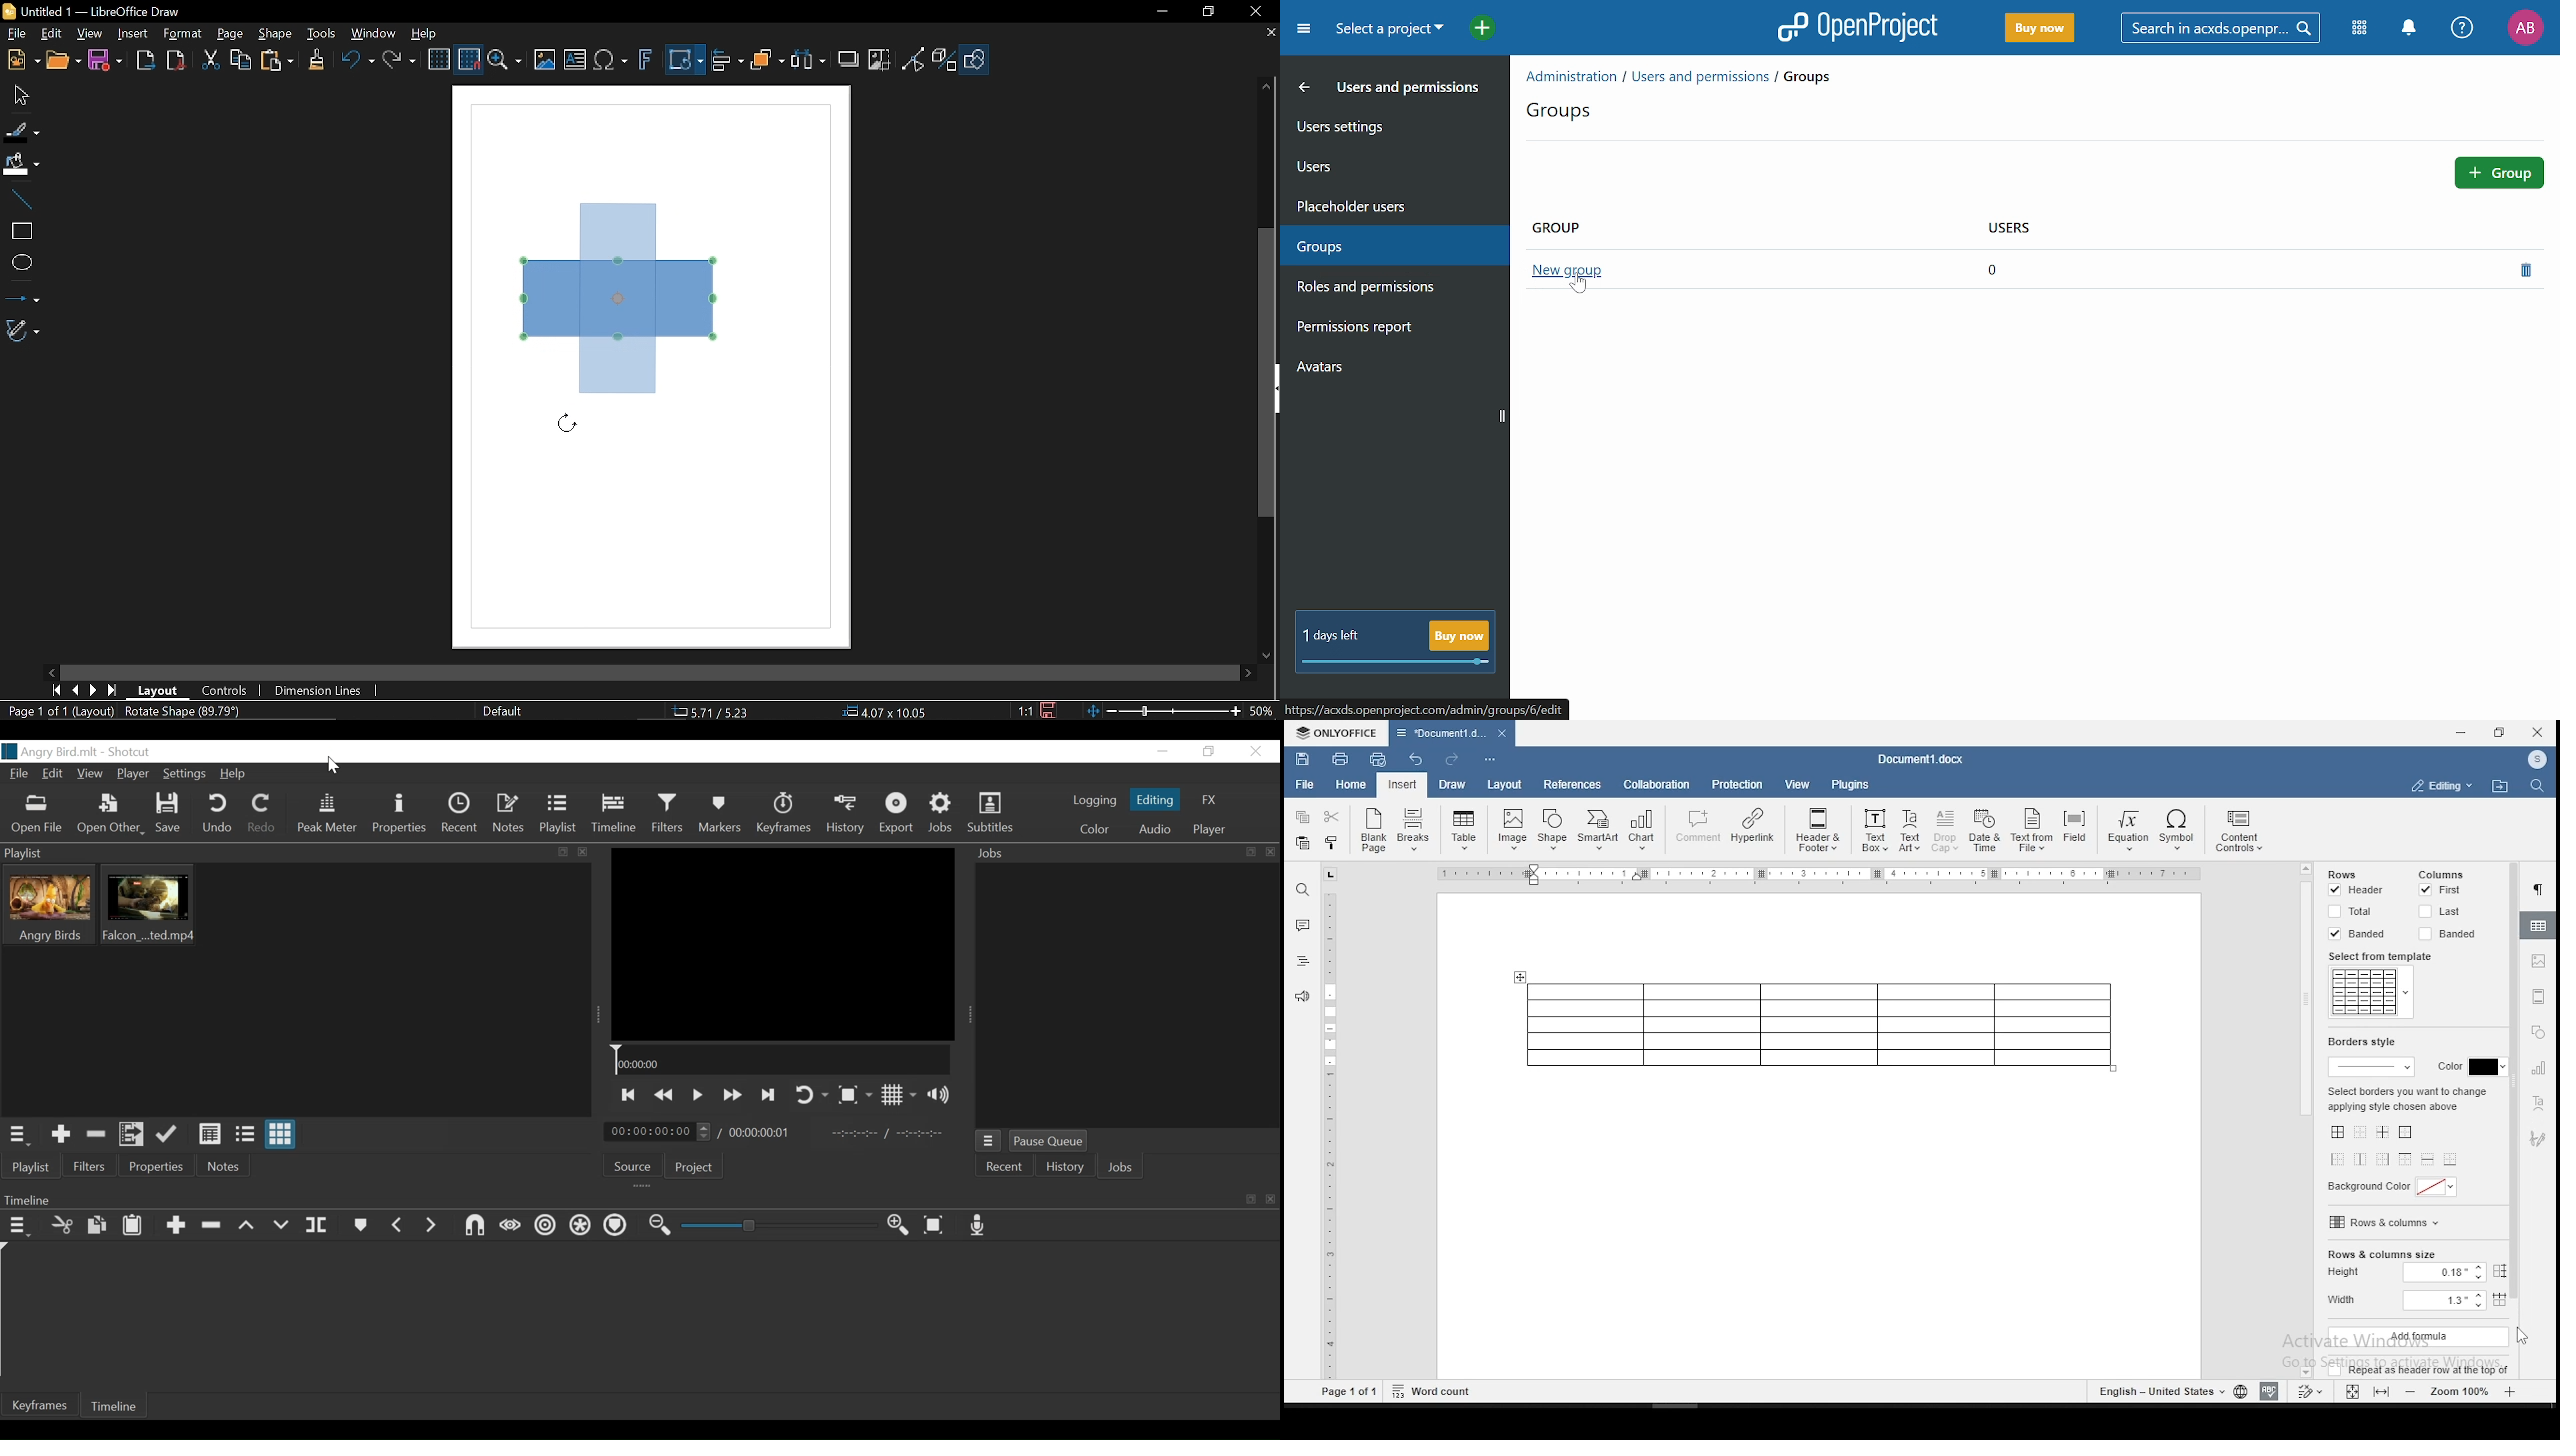  Describe the element at coordinates (316, 61) in the screenshot. I see `Clone` at that location.